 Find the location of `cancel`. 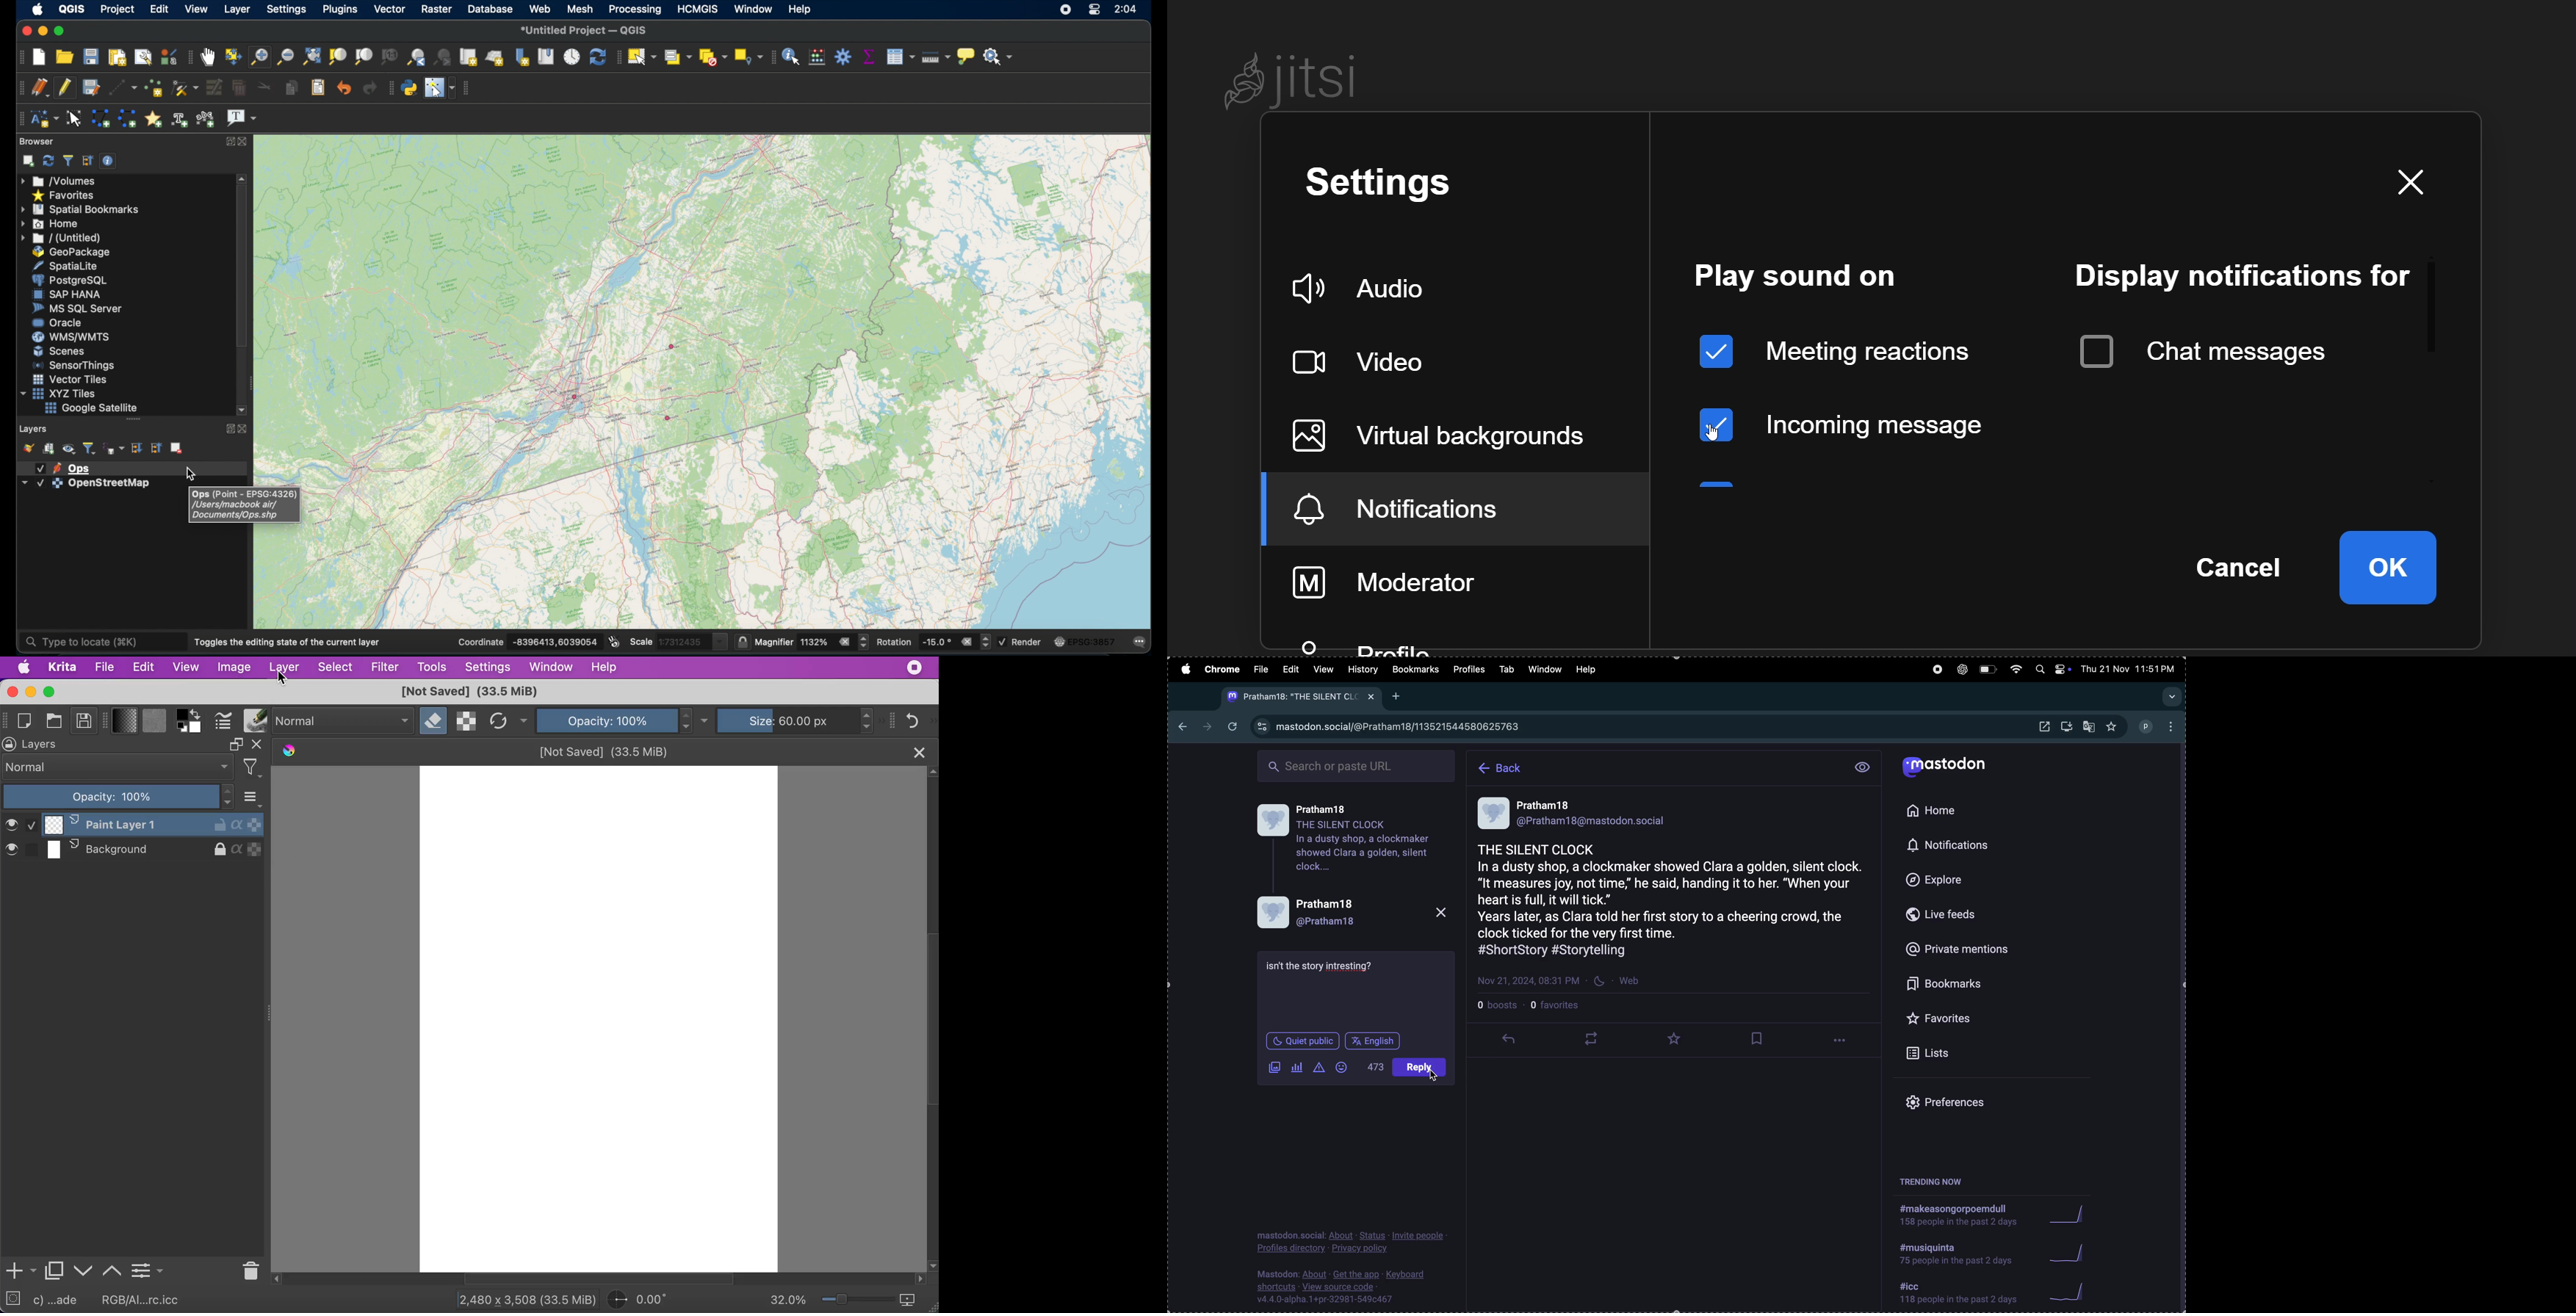

cancel is located at coordinates (2244, 565).